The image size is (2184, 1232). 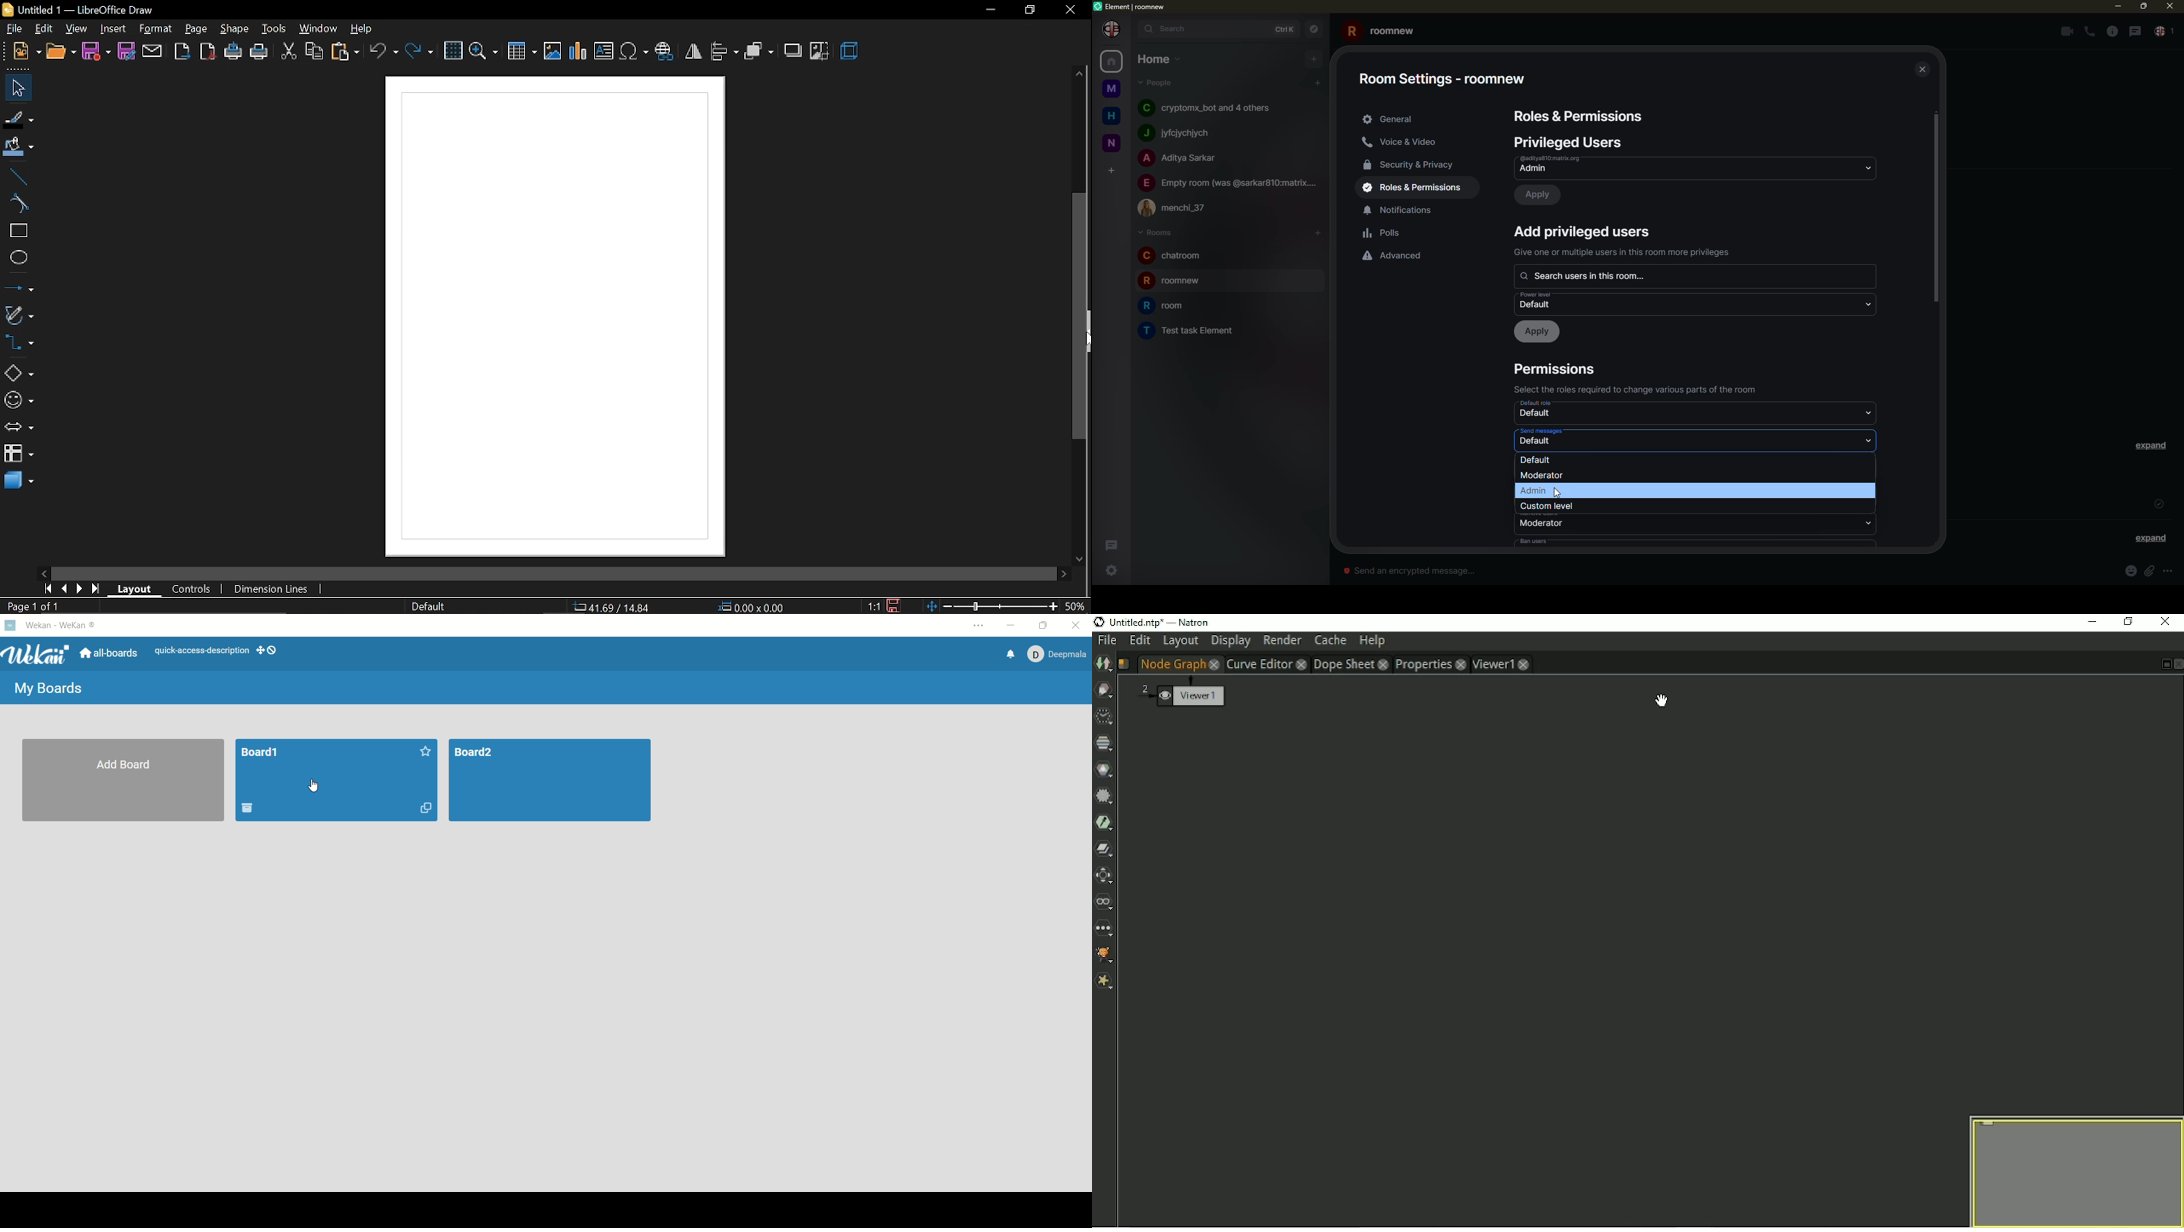 What do you see at coordinates (849, 50) in the screenshot?
I see `3d effect` at bounding box center [849, 50].